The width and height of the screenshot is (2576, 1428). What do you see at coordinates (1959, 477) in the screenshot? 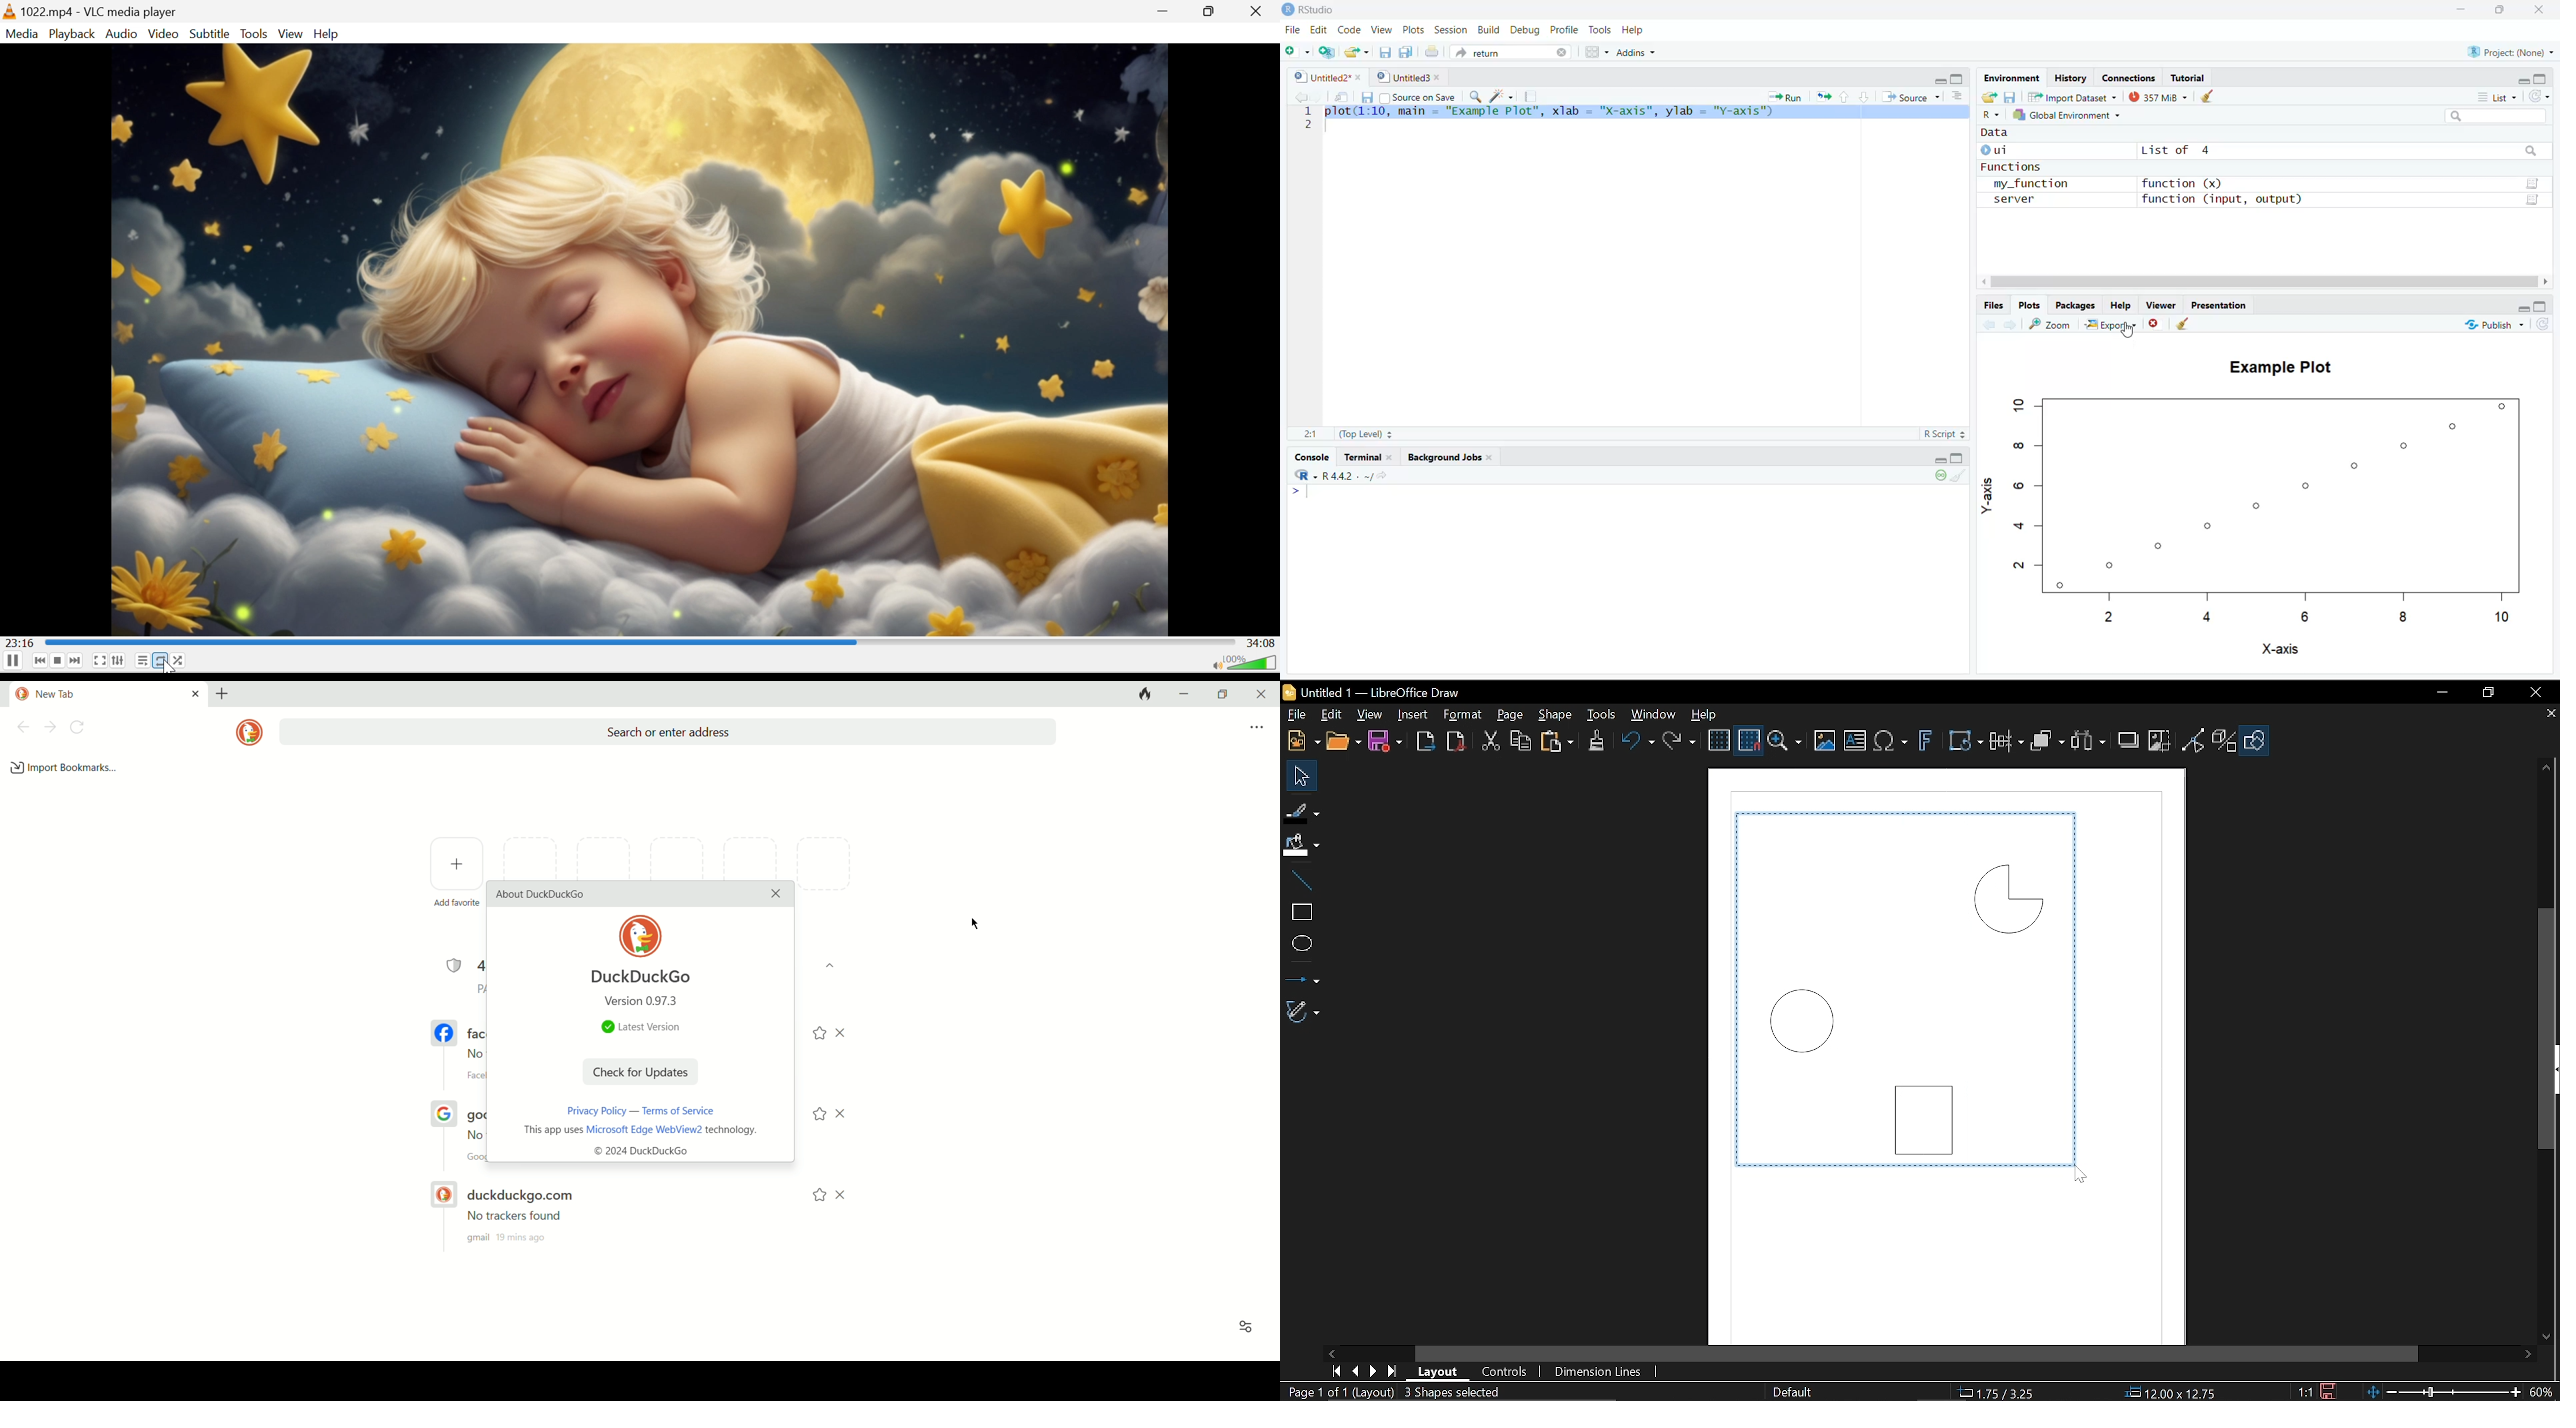
I see `Clear console (Ctrl +L)` at bounding box center [1959, 477].